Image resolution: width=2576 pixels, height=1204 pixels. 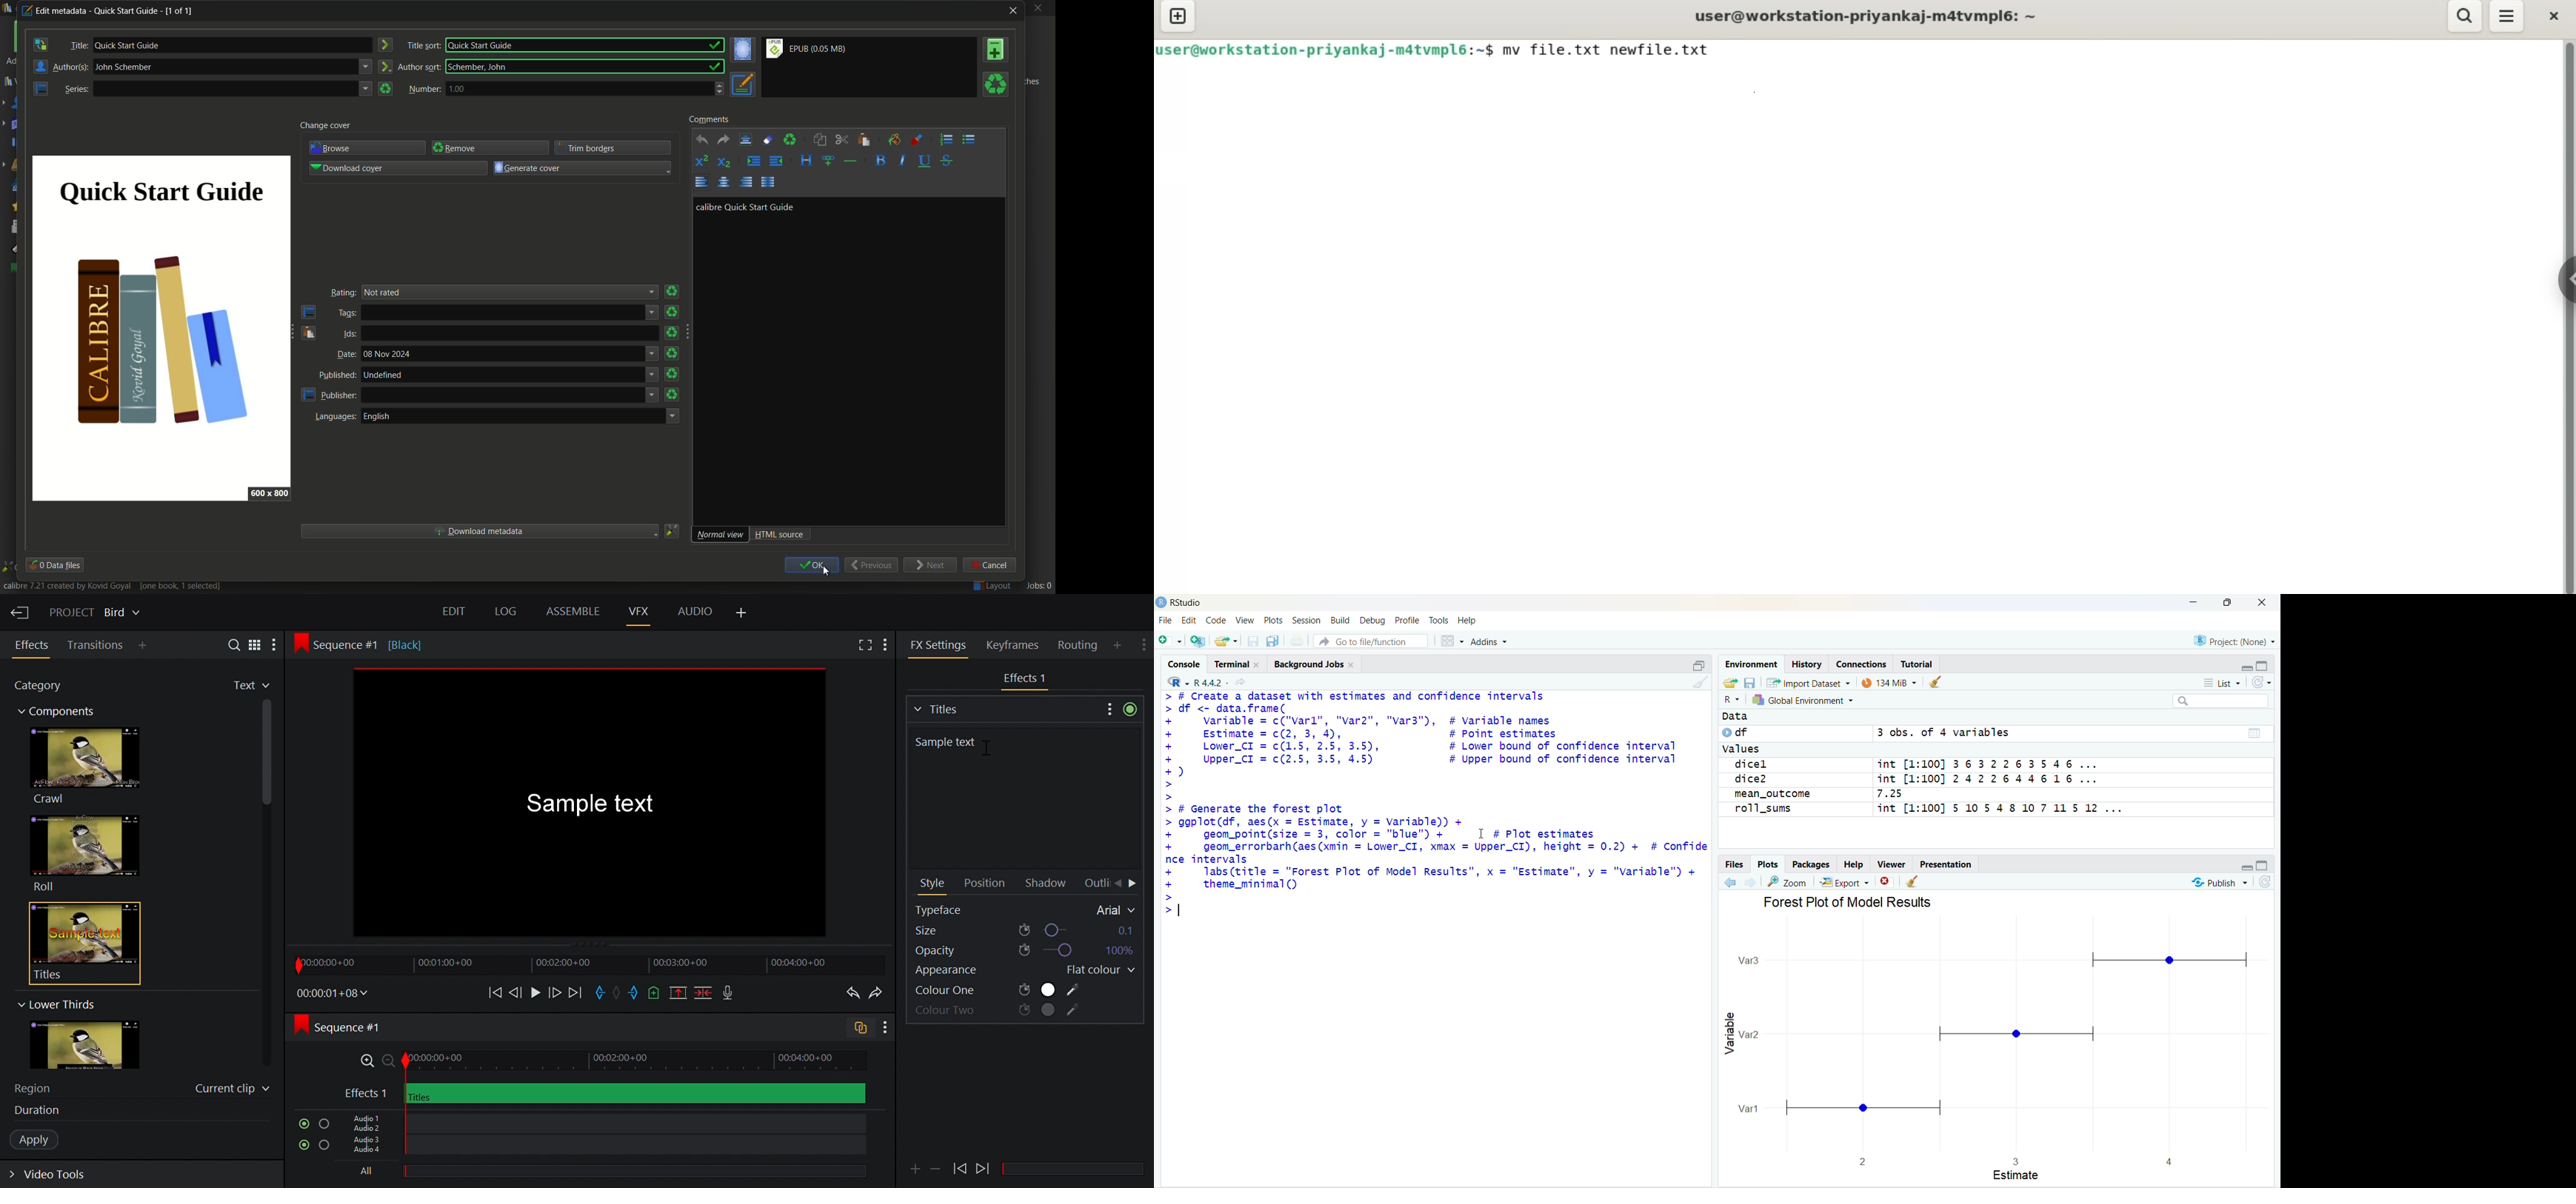 What do you see at coordinates (388, 44) in the screenshot?
I see `create title sort` at bounding box center [388, 44].